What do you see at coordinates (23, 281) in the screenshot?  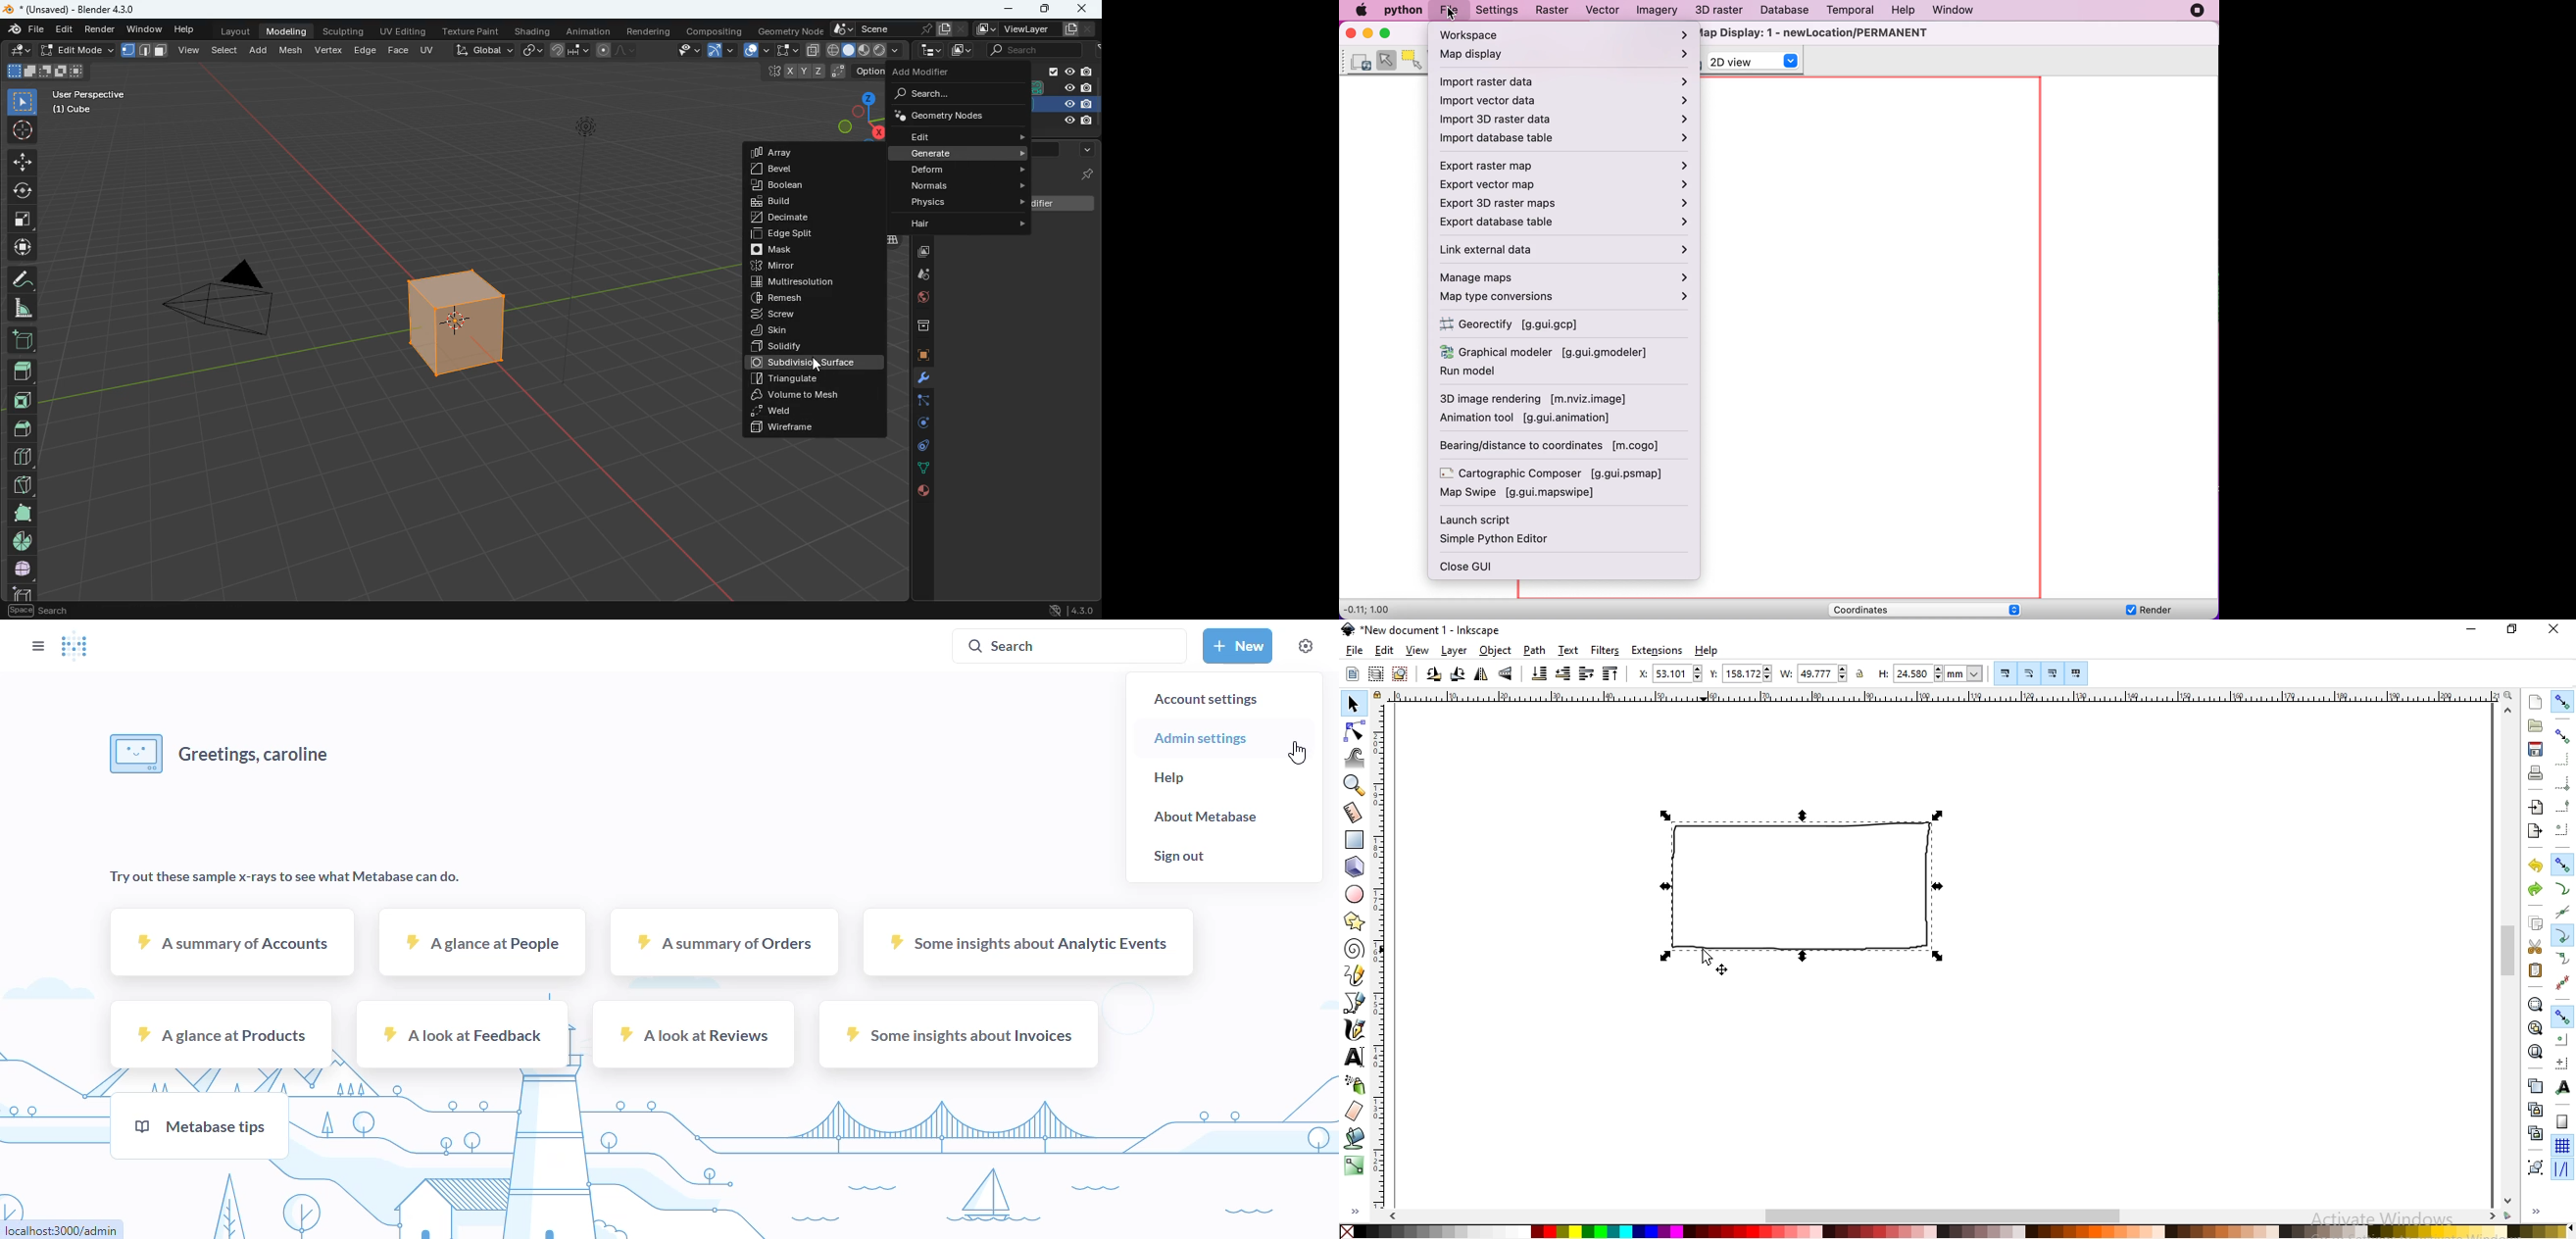 I see `draw` at bounding box center [23, 281].